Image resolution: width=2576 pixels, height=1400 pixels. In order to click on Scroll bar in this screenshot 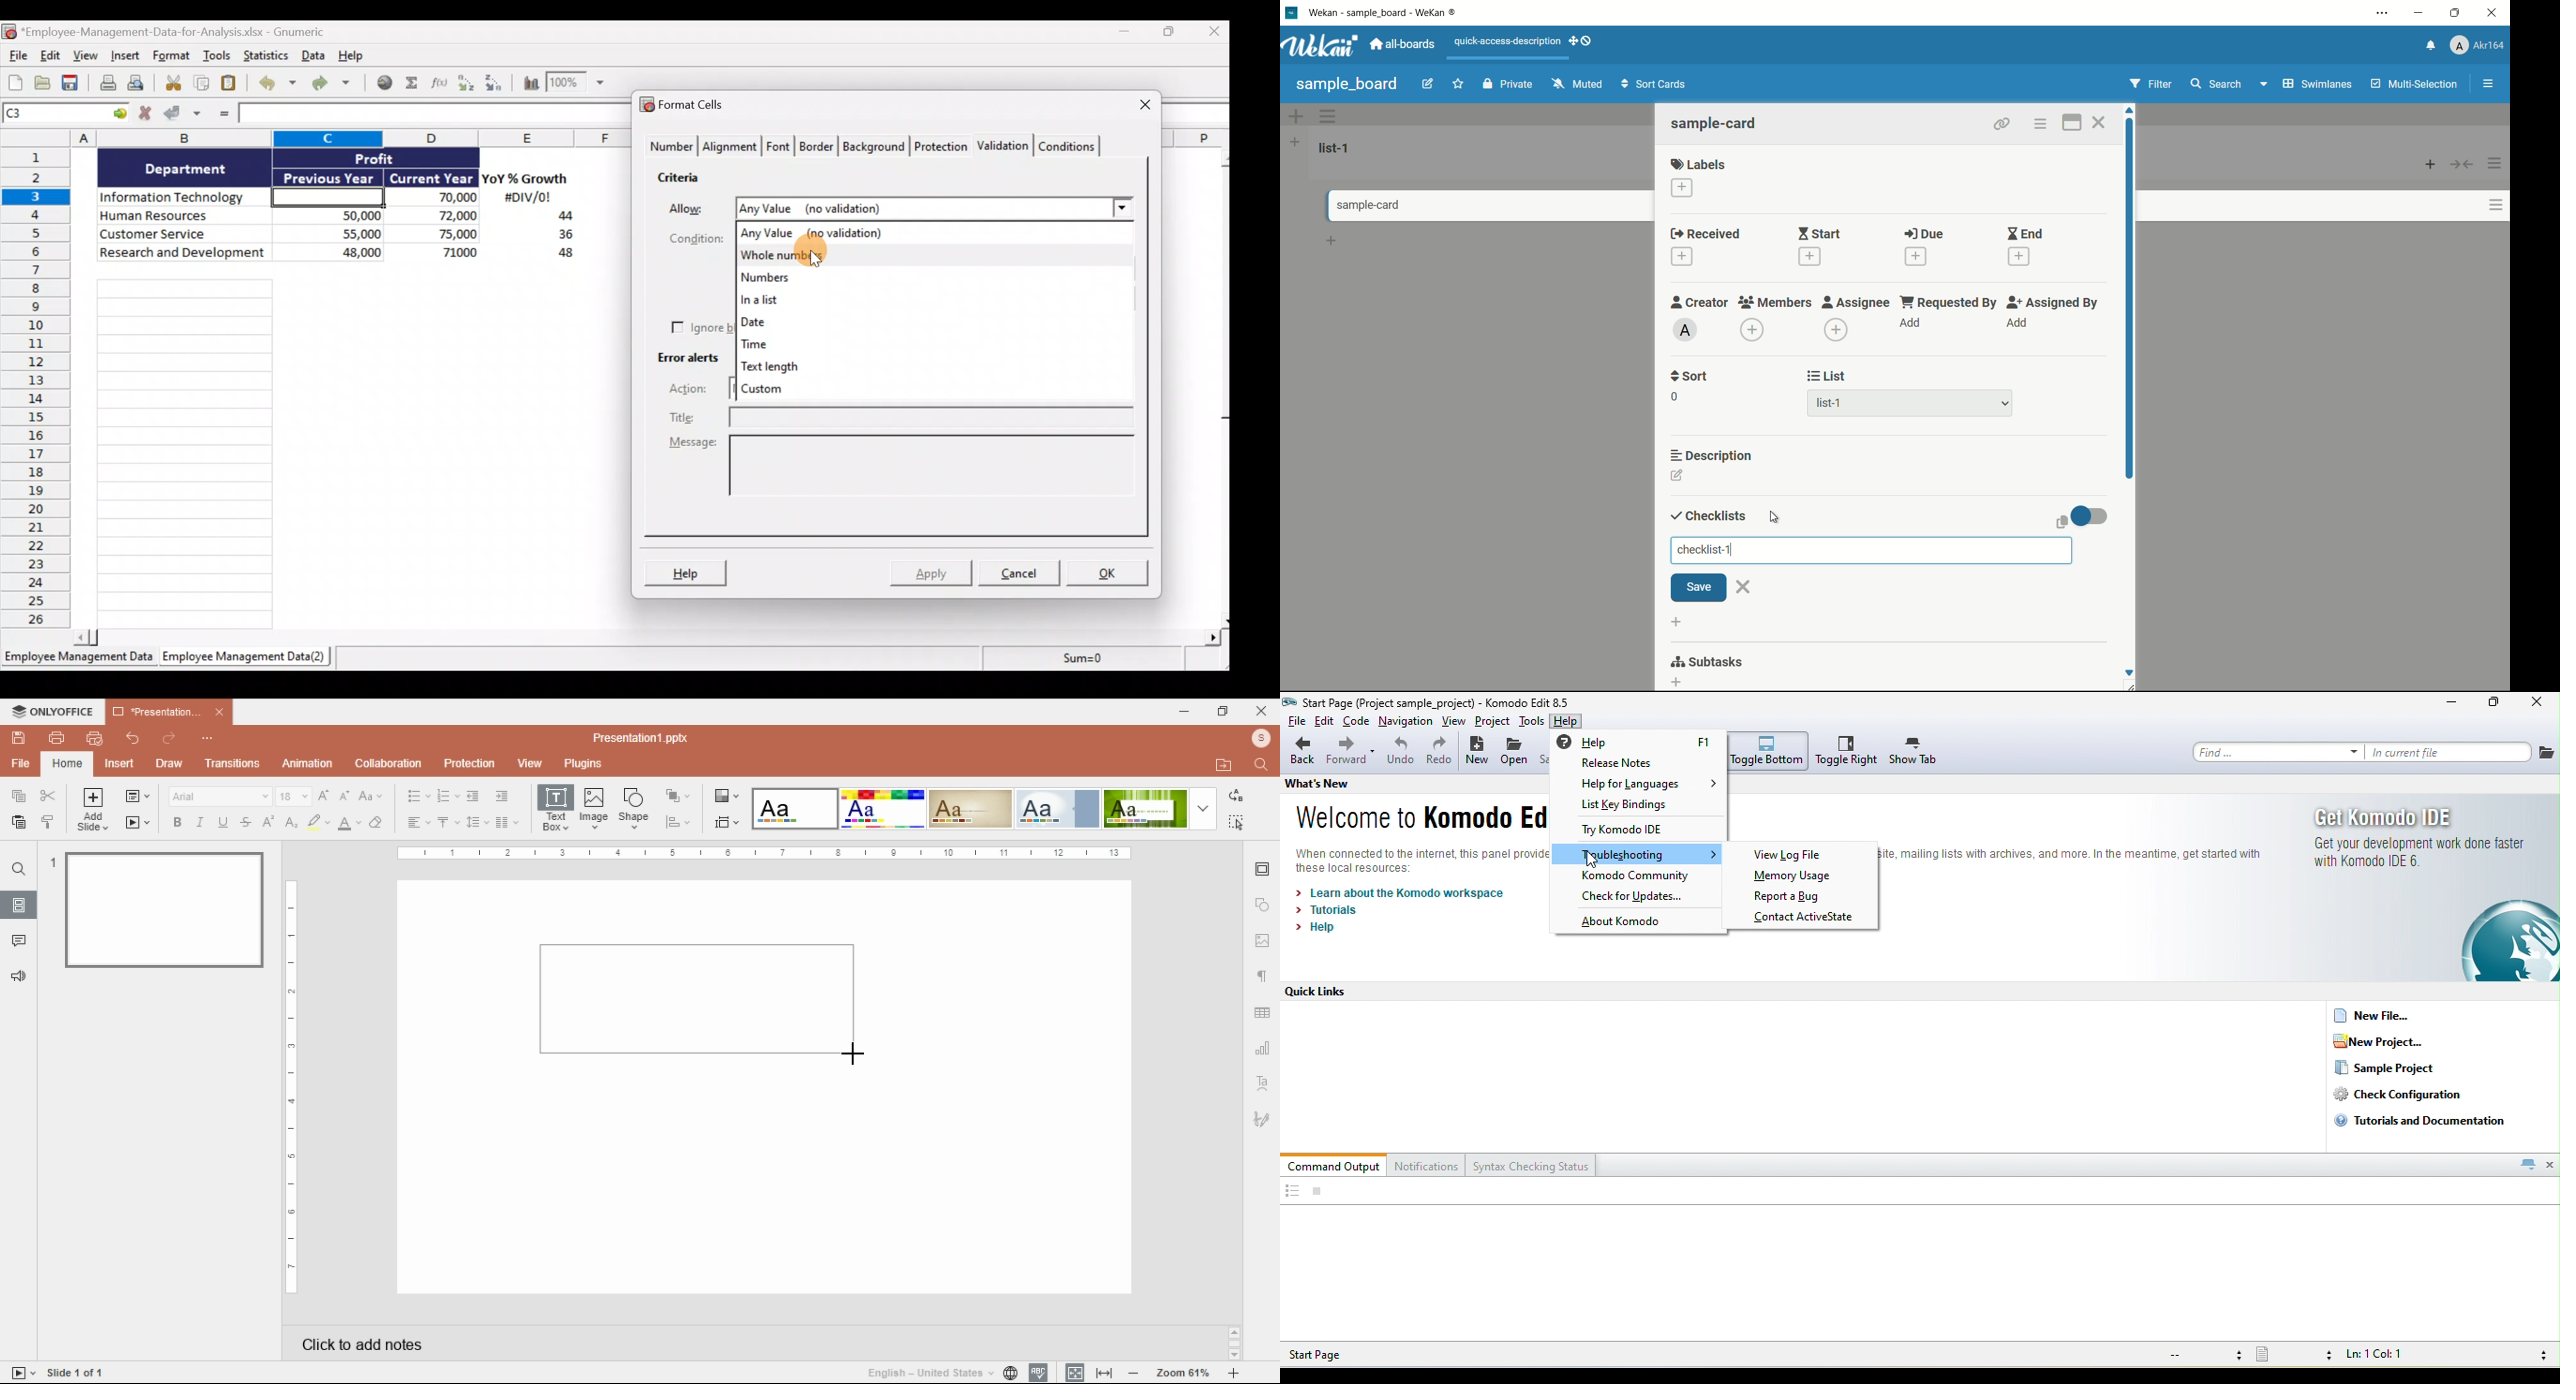, I will do `click(652, 635)`.